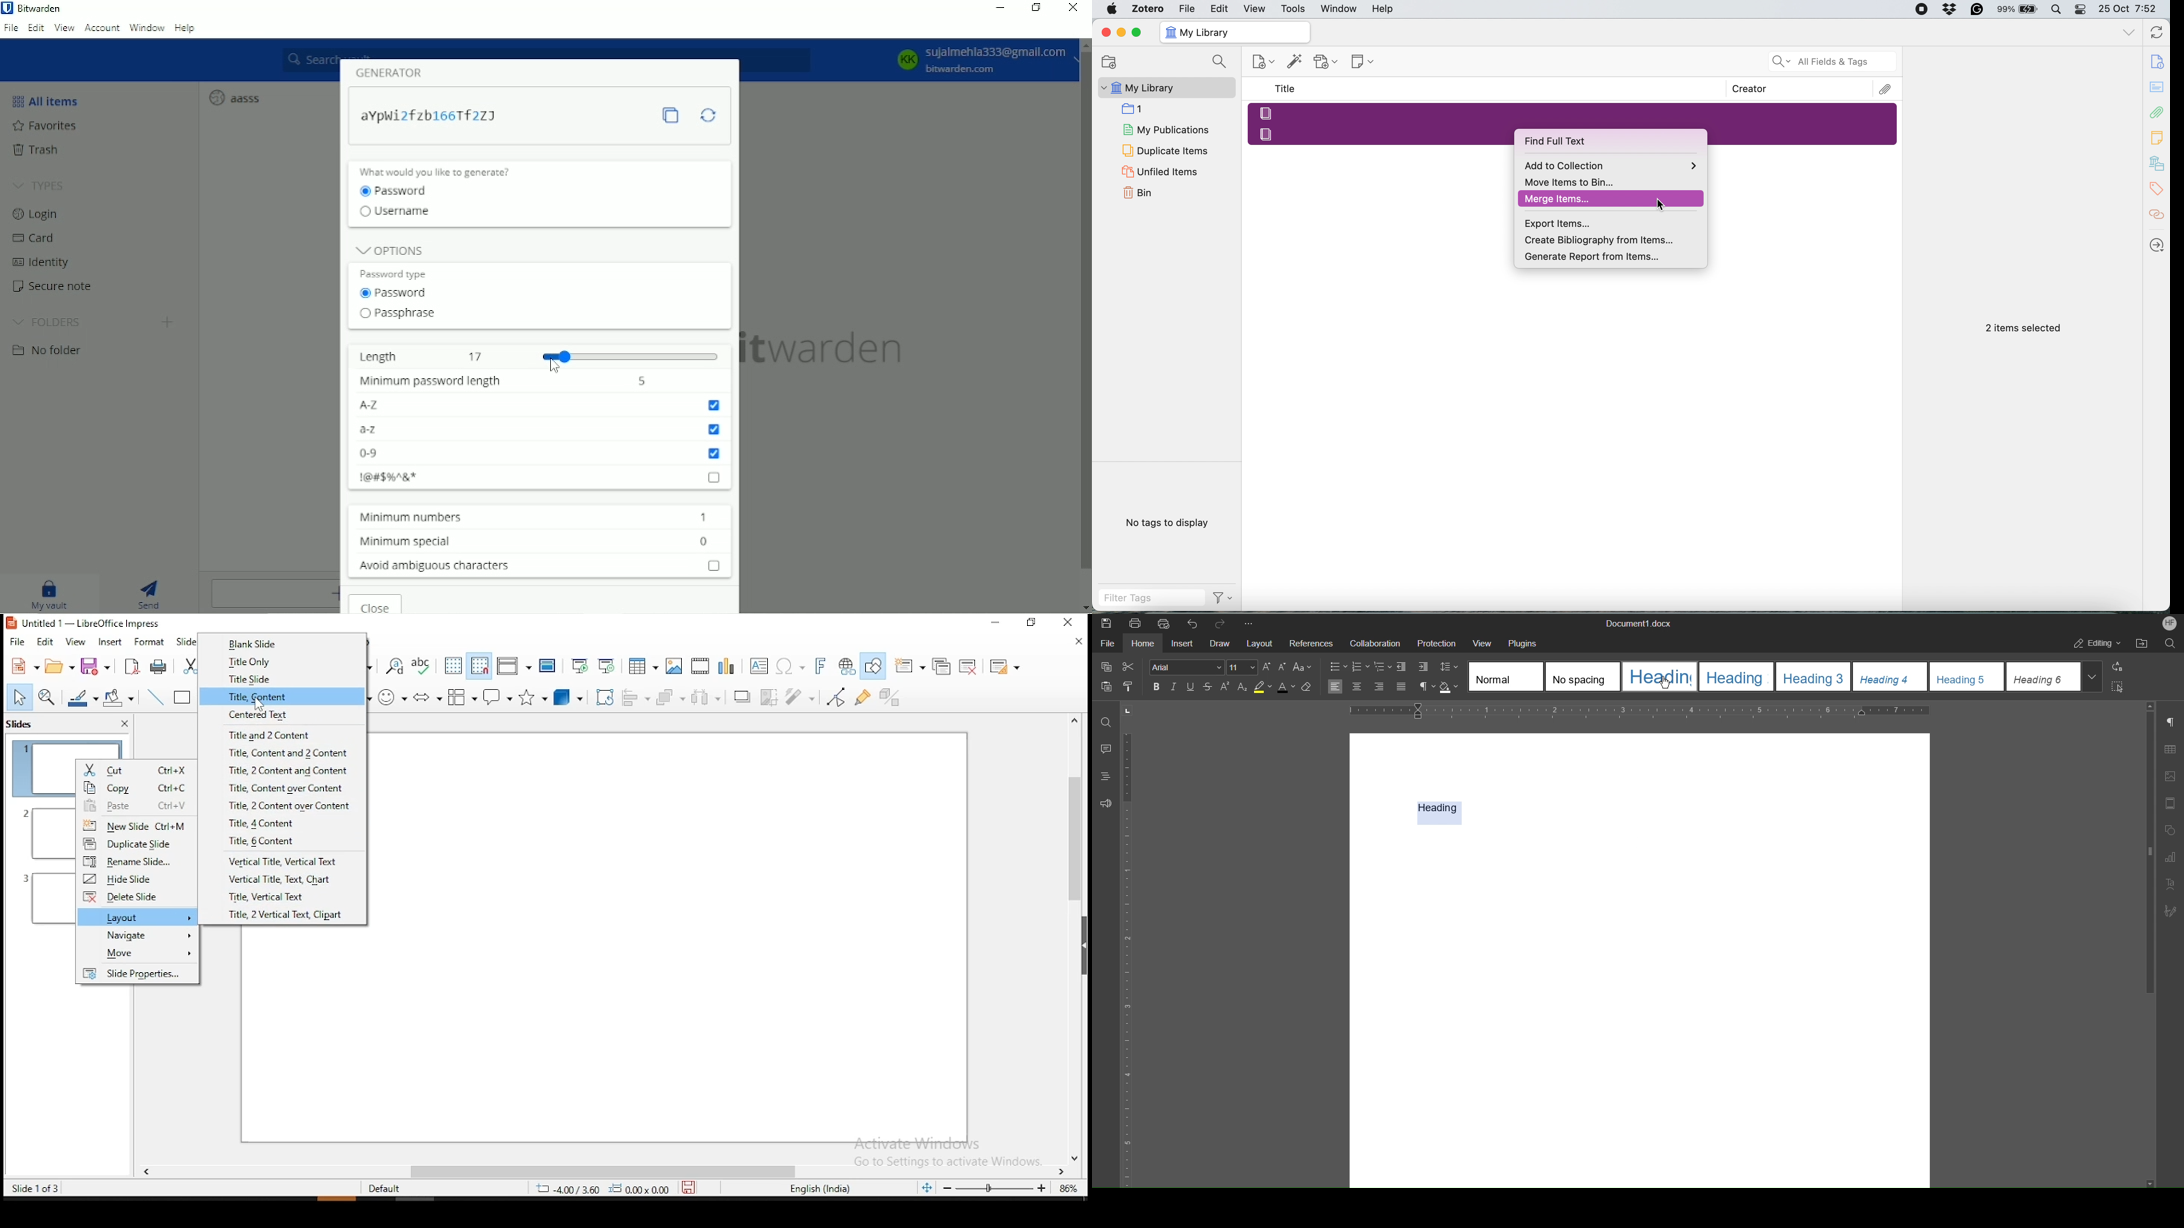  What do you see at coordinates (1977, 9) in the screenshot?
I see `Grammarly` at bounding box center [1977, 9].